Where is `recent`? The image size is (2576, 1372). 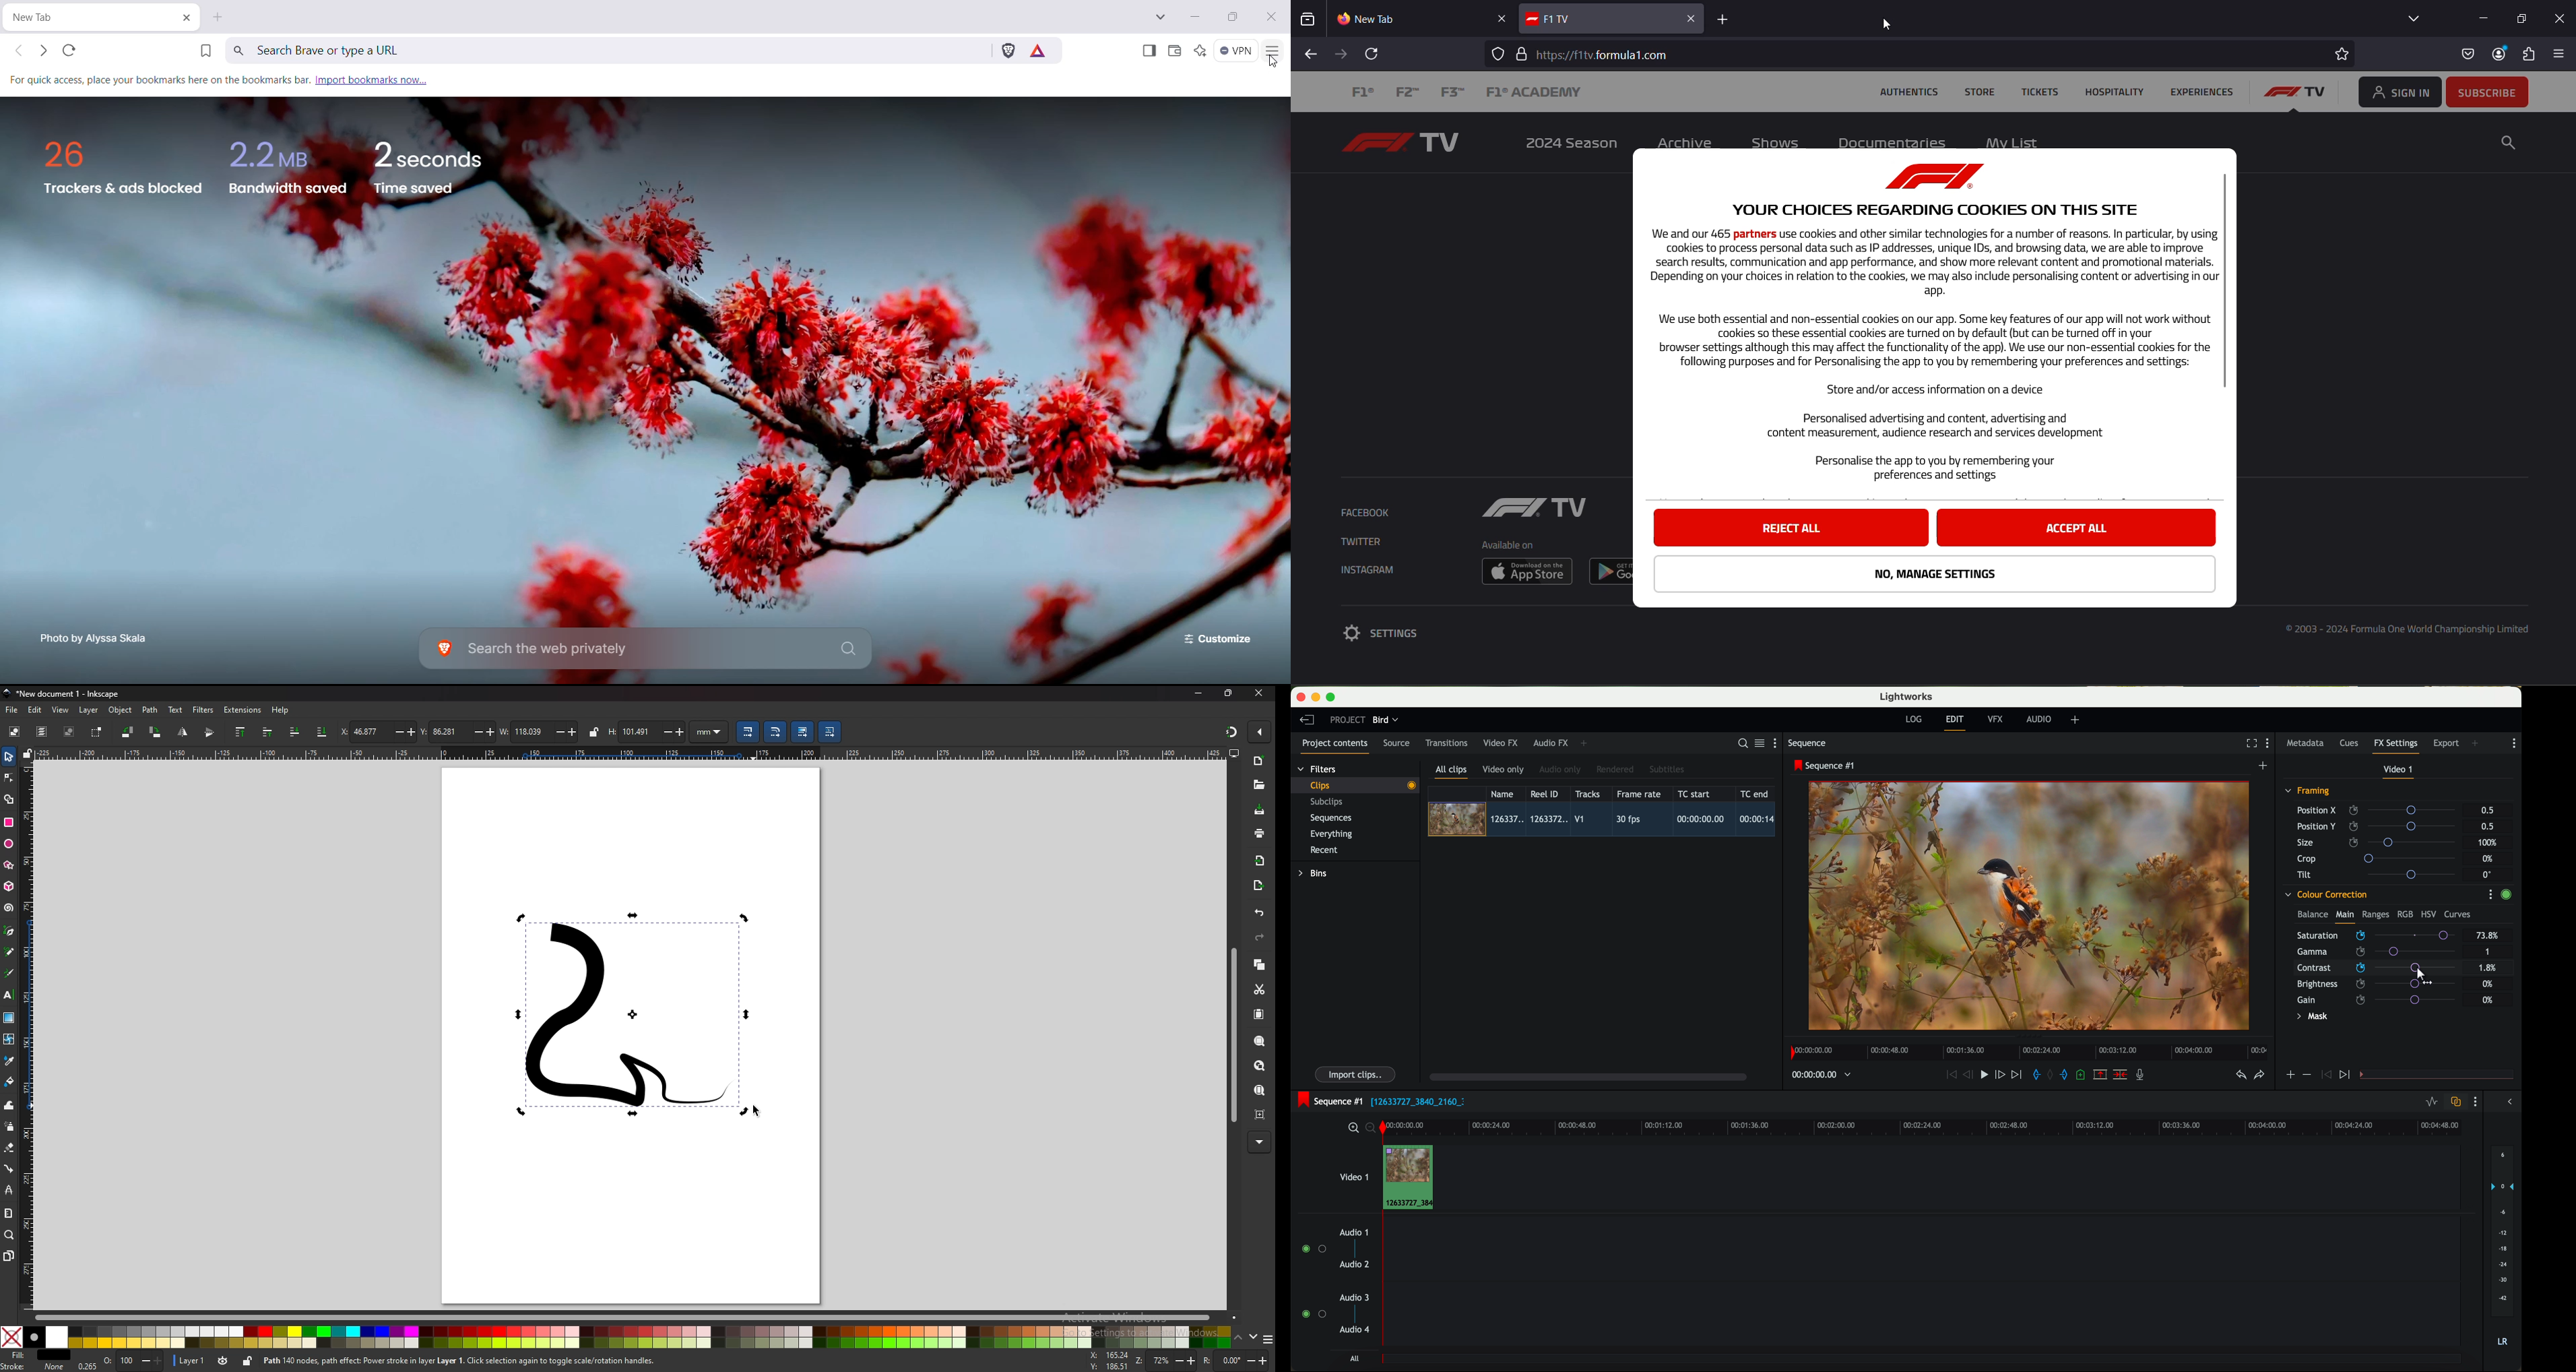
recent is located at coordinates (1324, 852).